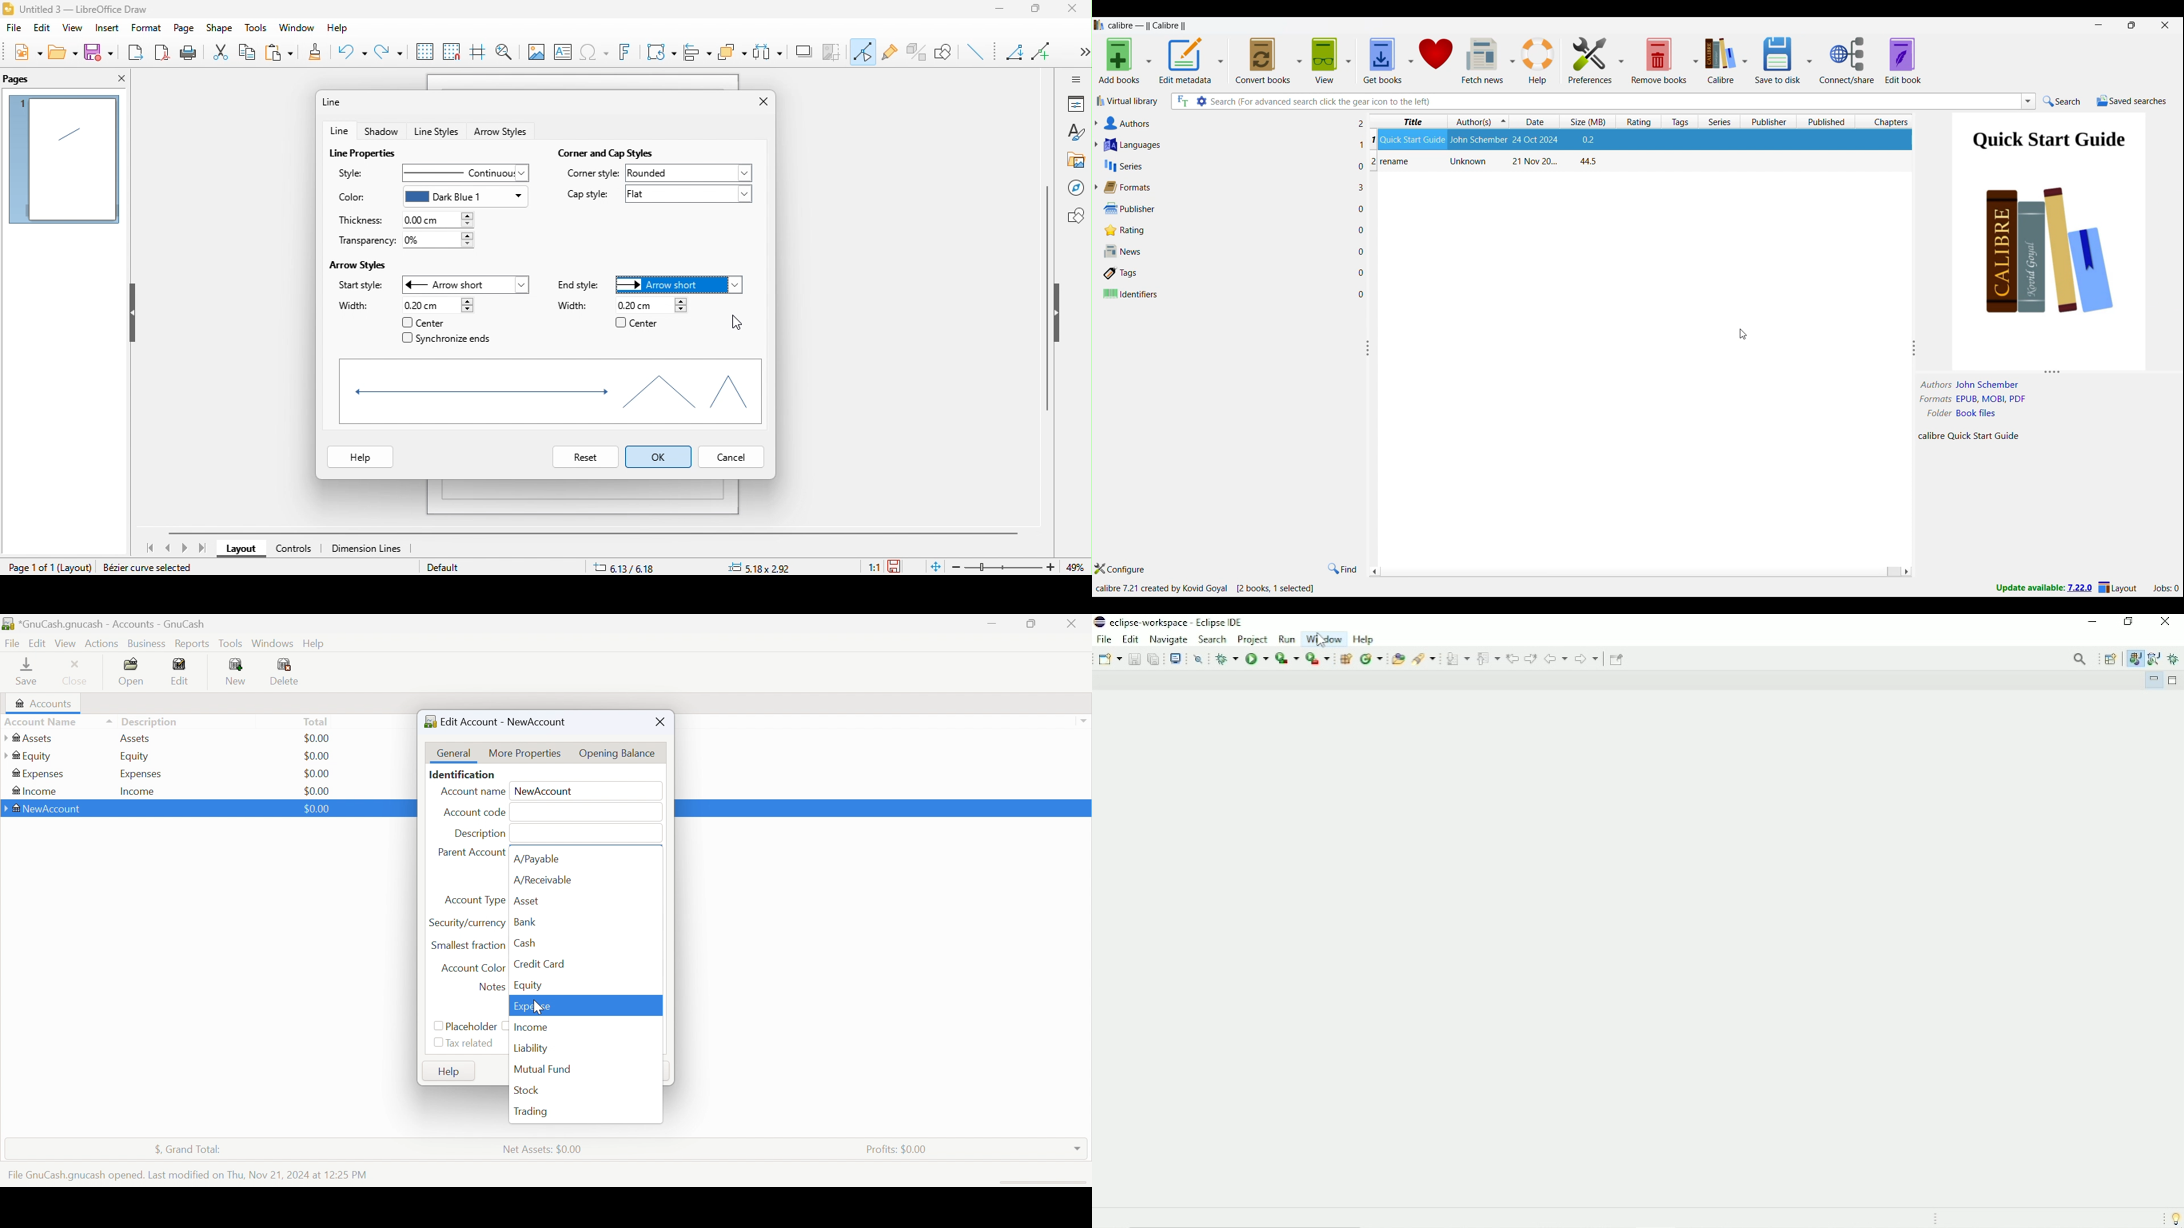 Image resolution: width=2184 pixels, height=1232 pixels. I want to click on select ok, so click(660, 456).